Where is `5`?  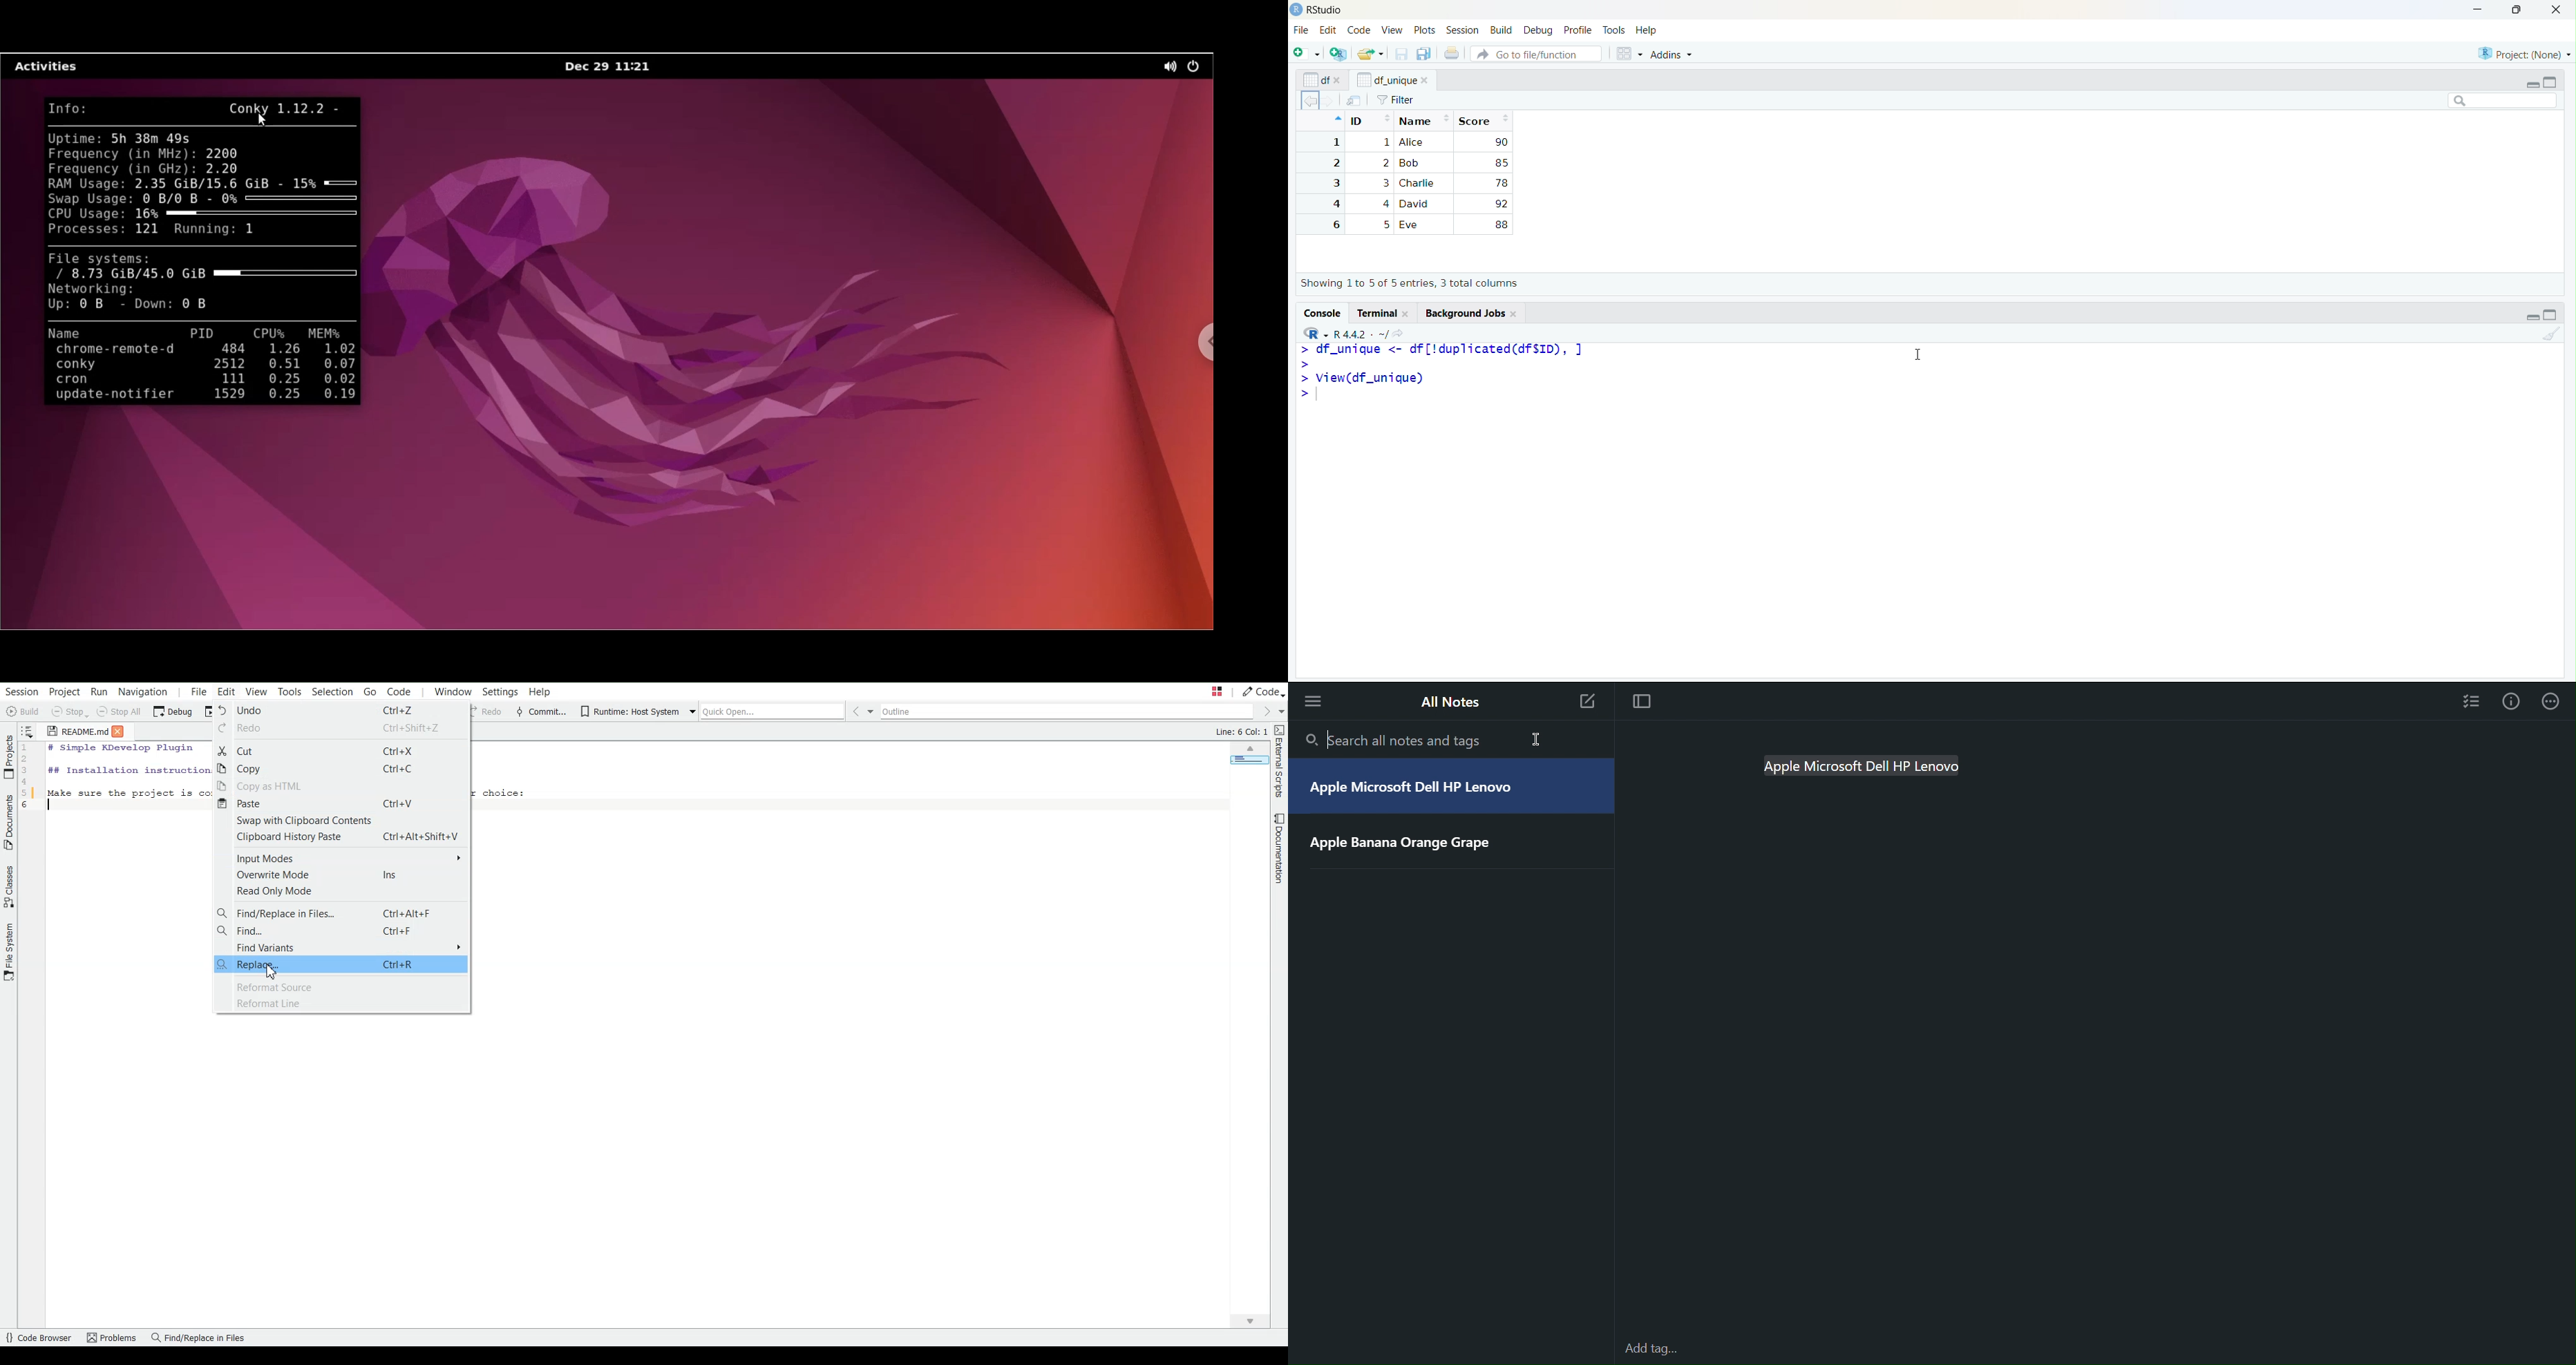
5 is located at coordinates (1387, 246).